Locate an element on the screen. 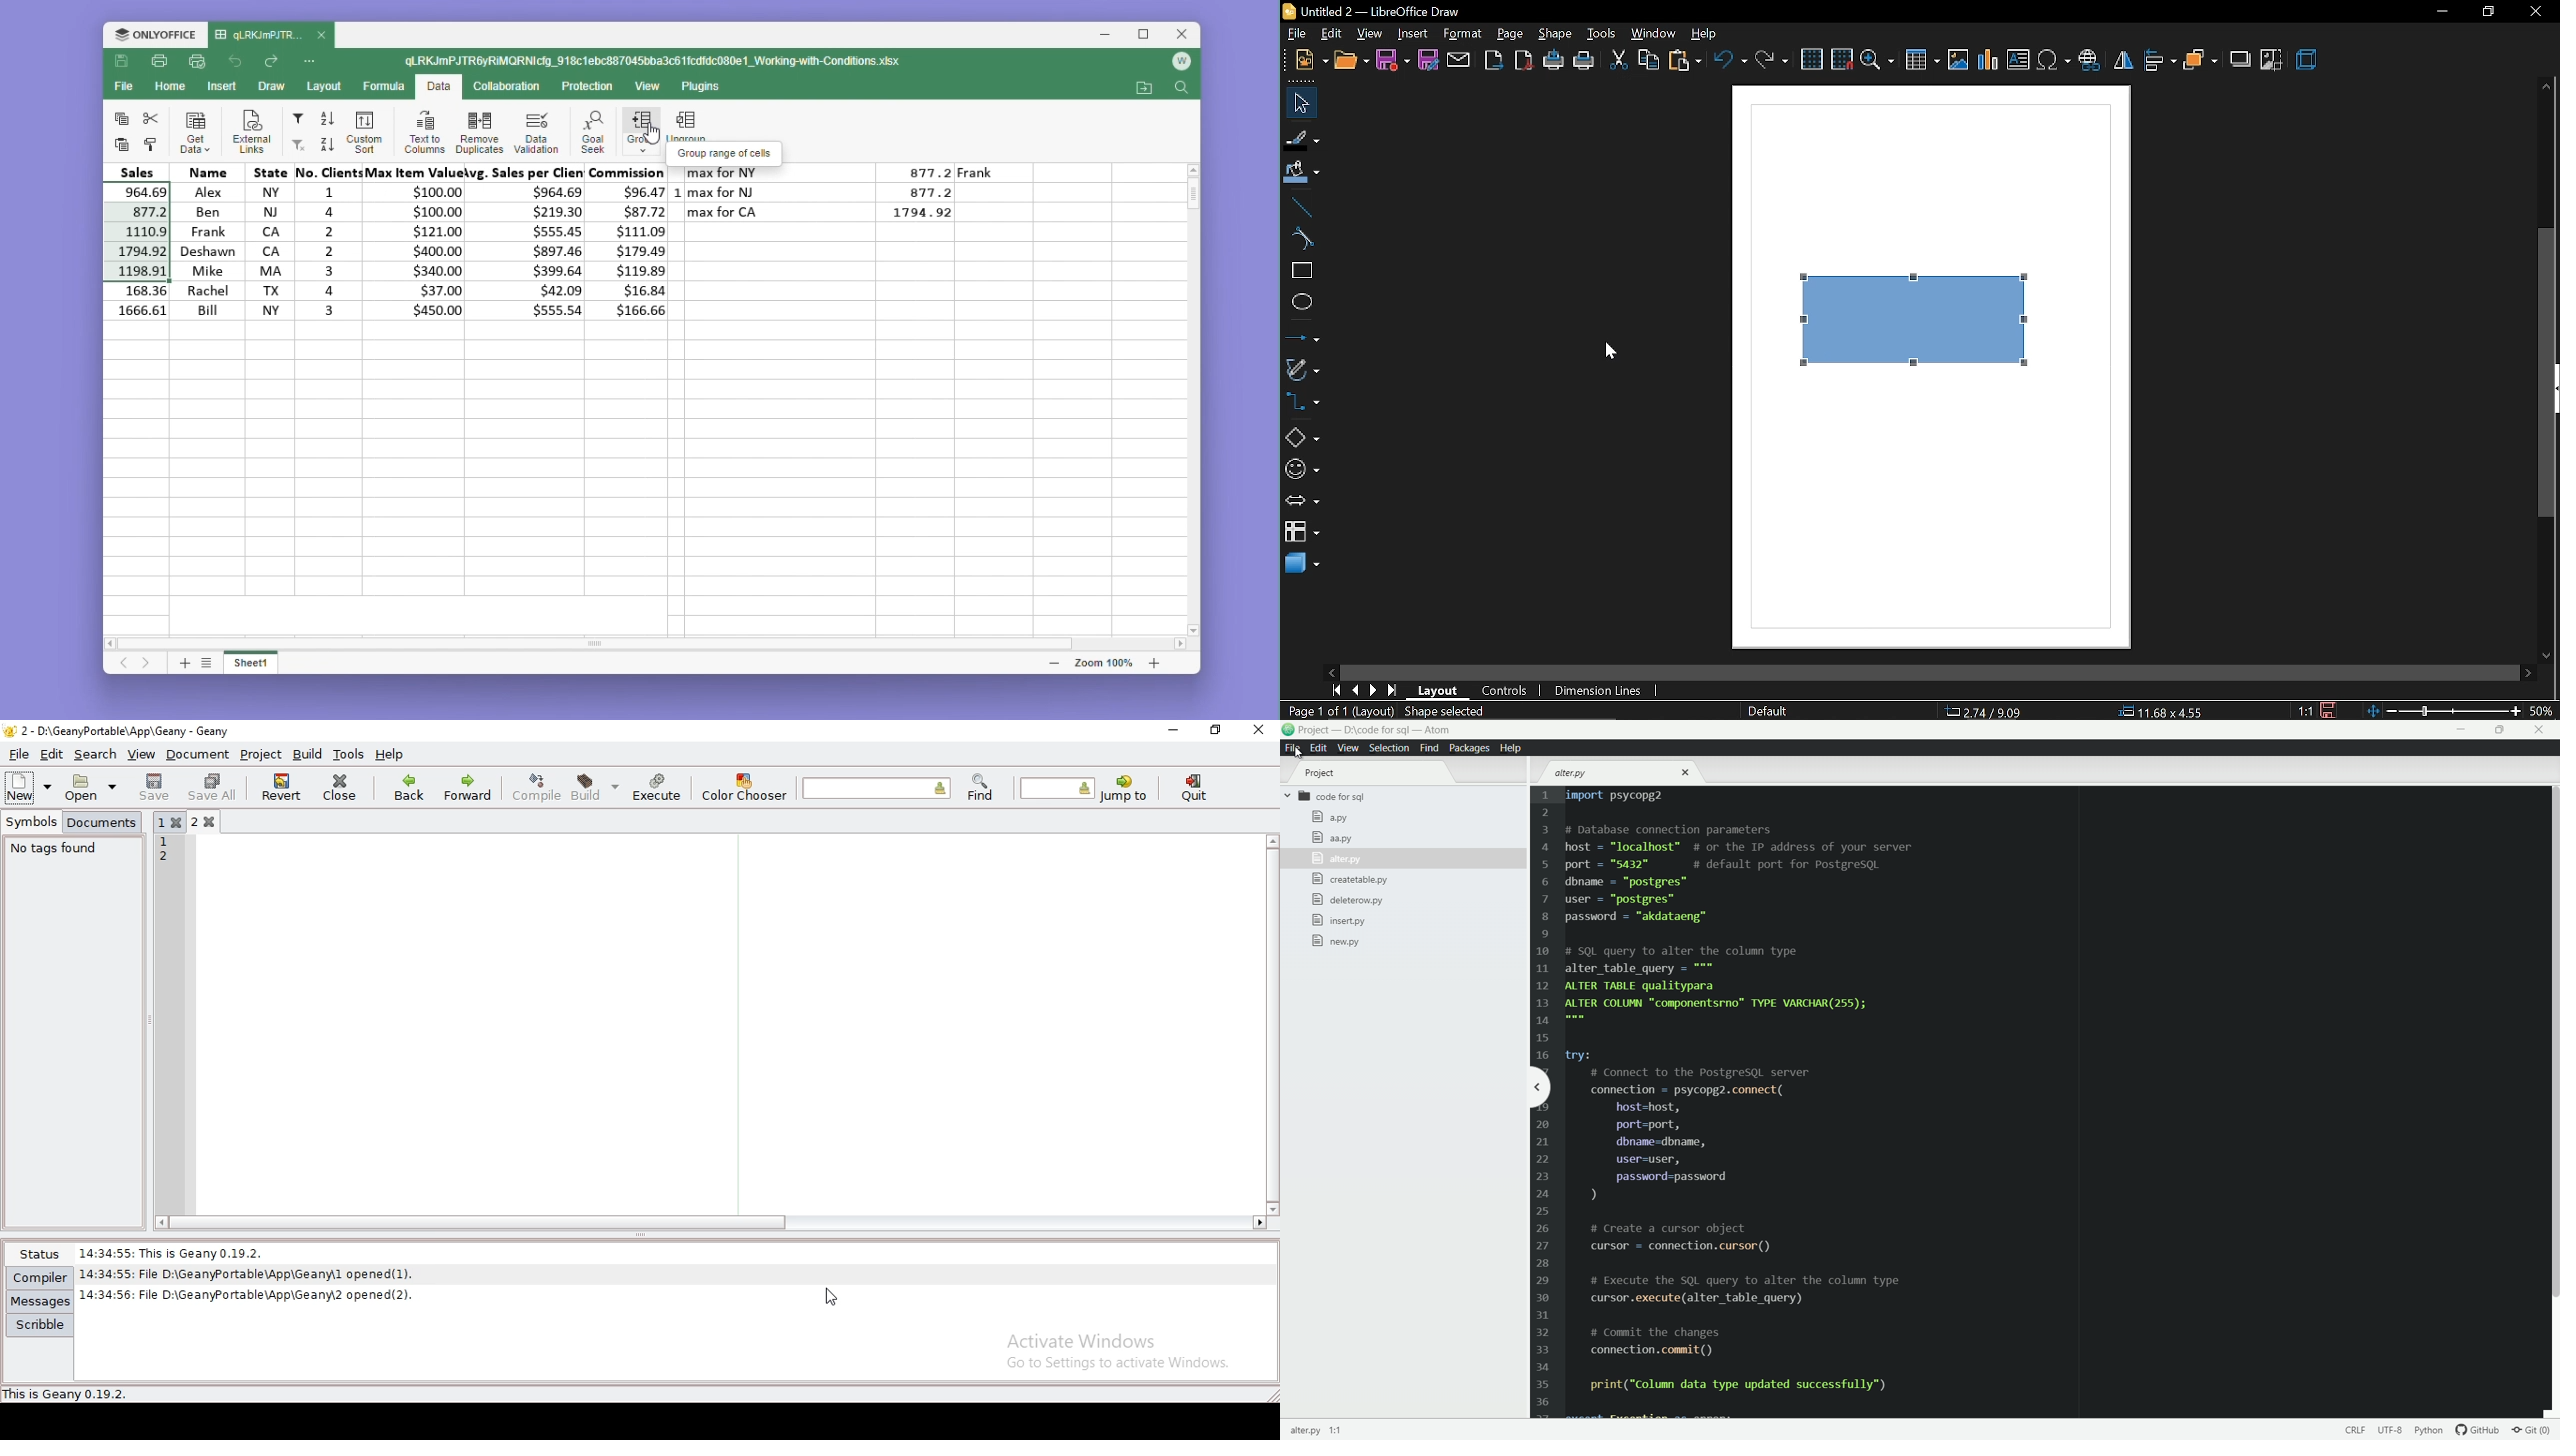 This screenshot has width=2576, height=1456. controls is located at coordinates (1509, 691).